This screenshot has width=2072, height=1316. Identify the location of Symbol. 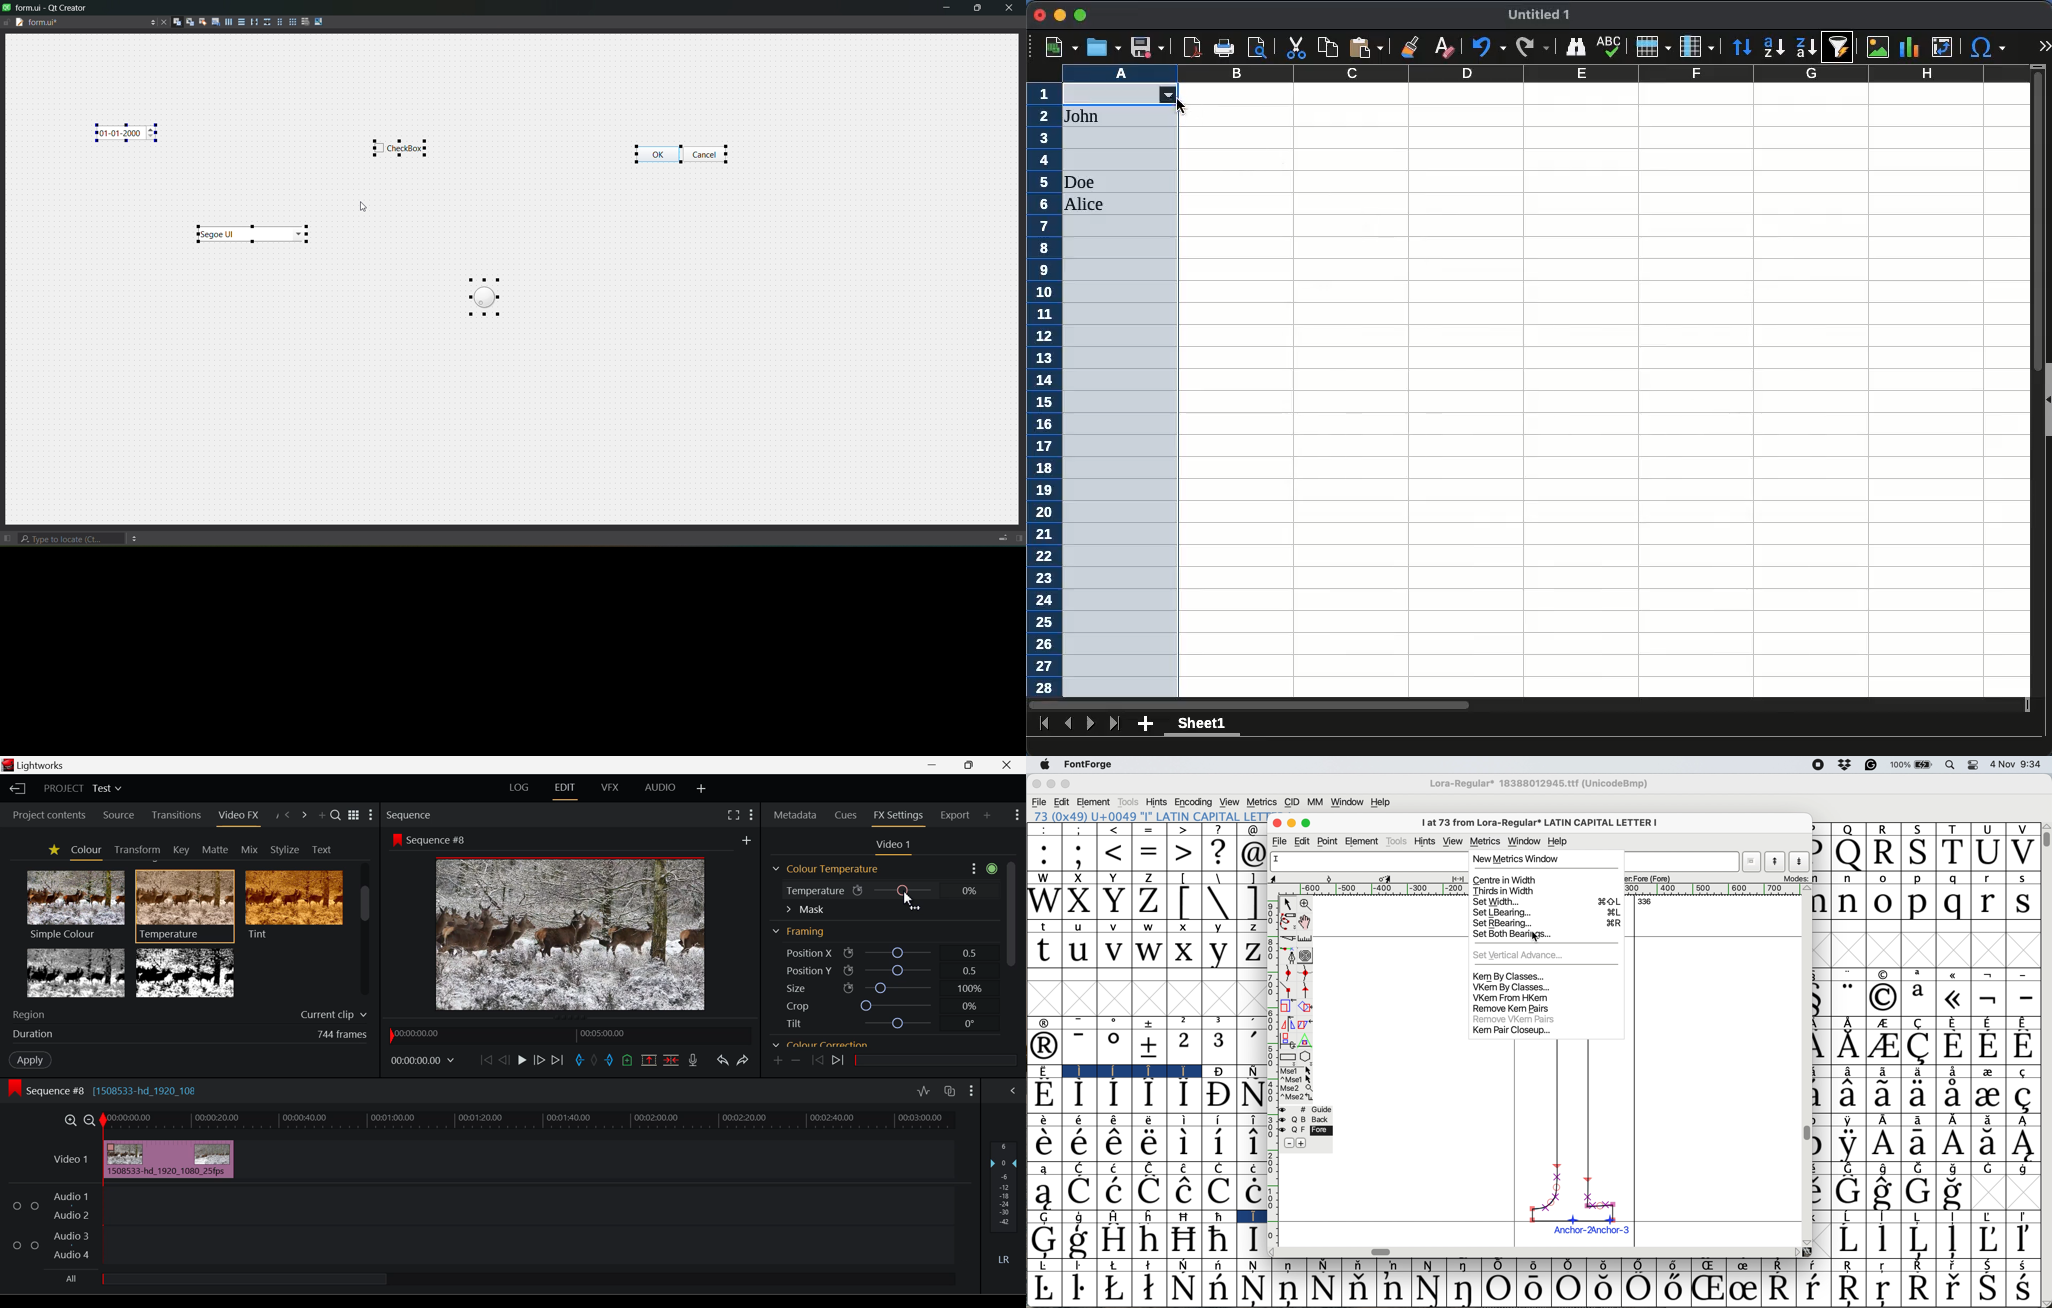
(1850, 1290).